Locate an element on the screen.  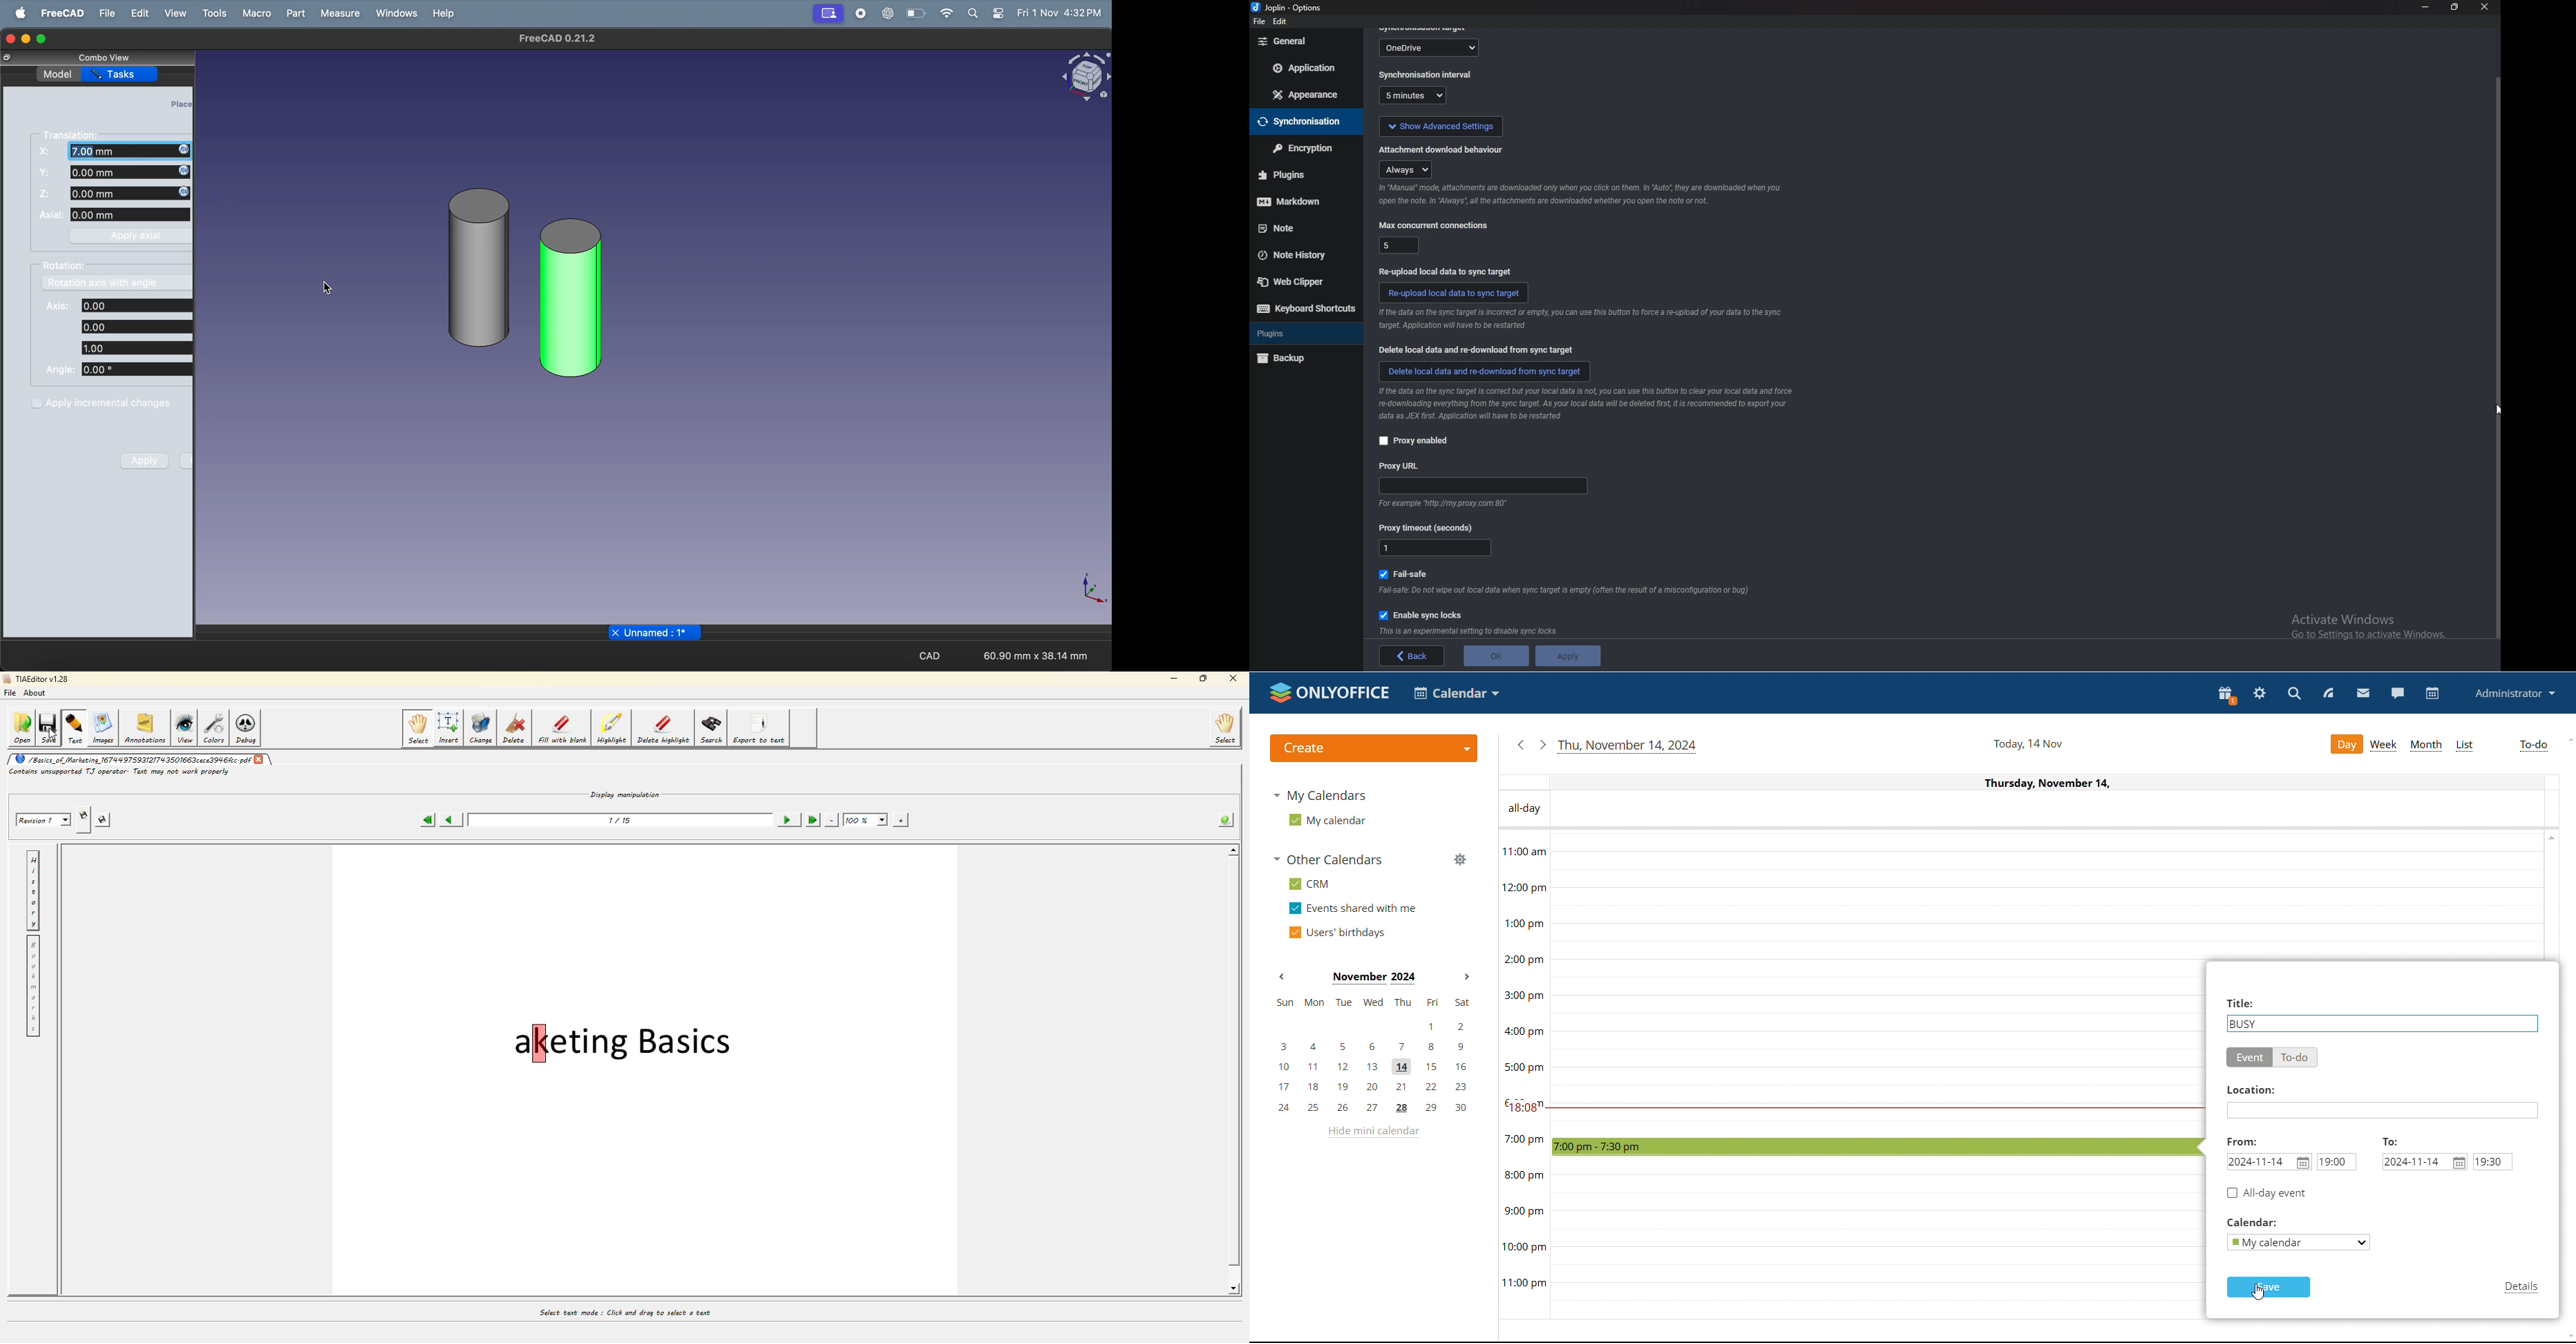
Activate Windows is located at coordinates (2364, 620).